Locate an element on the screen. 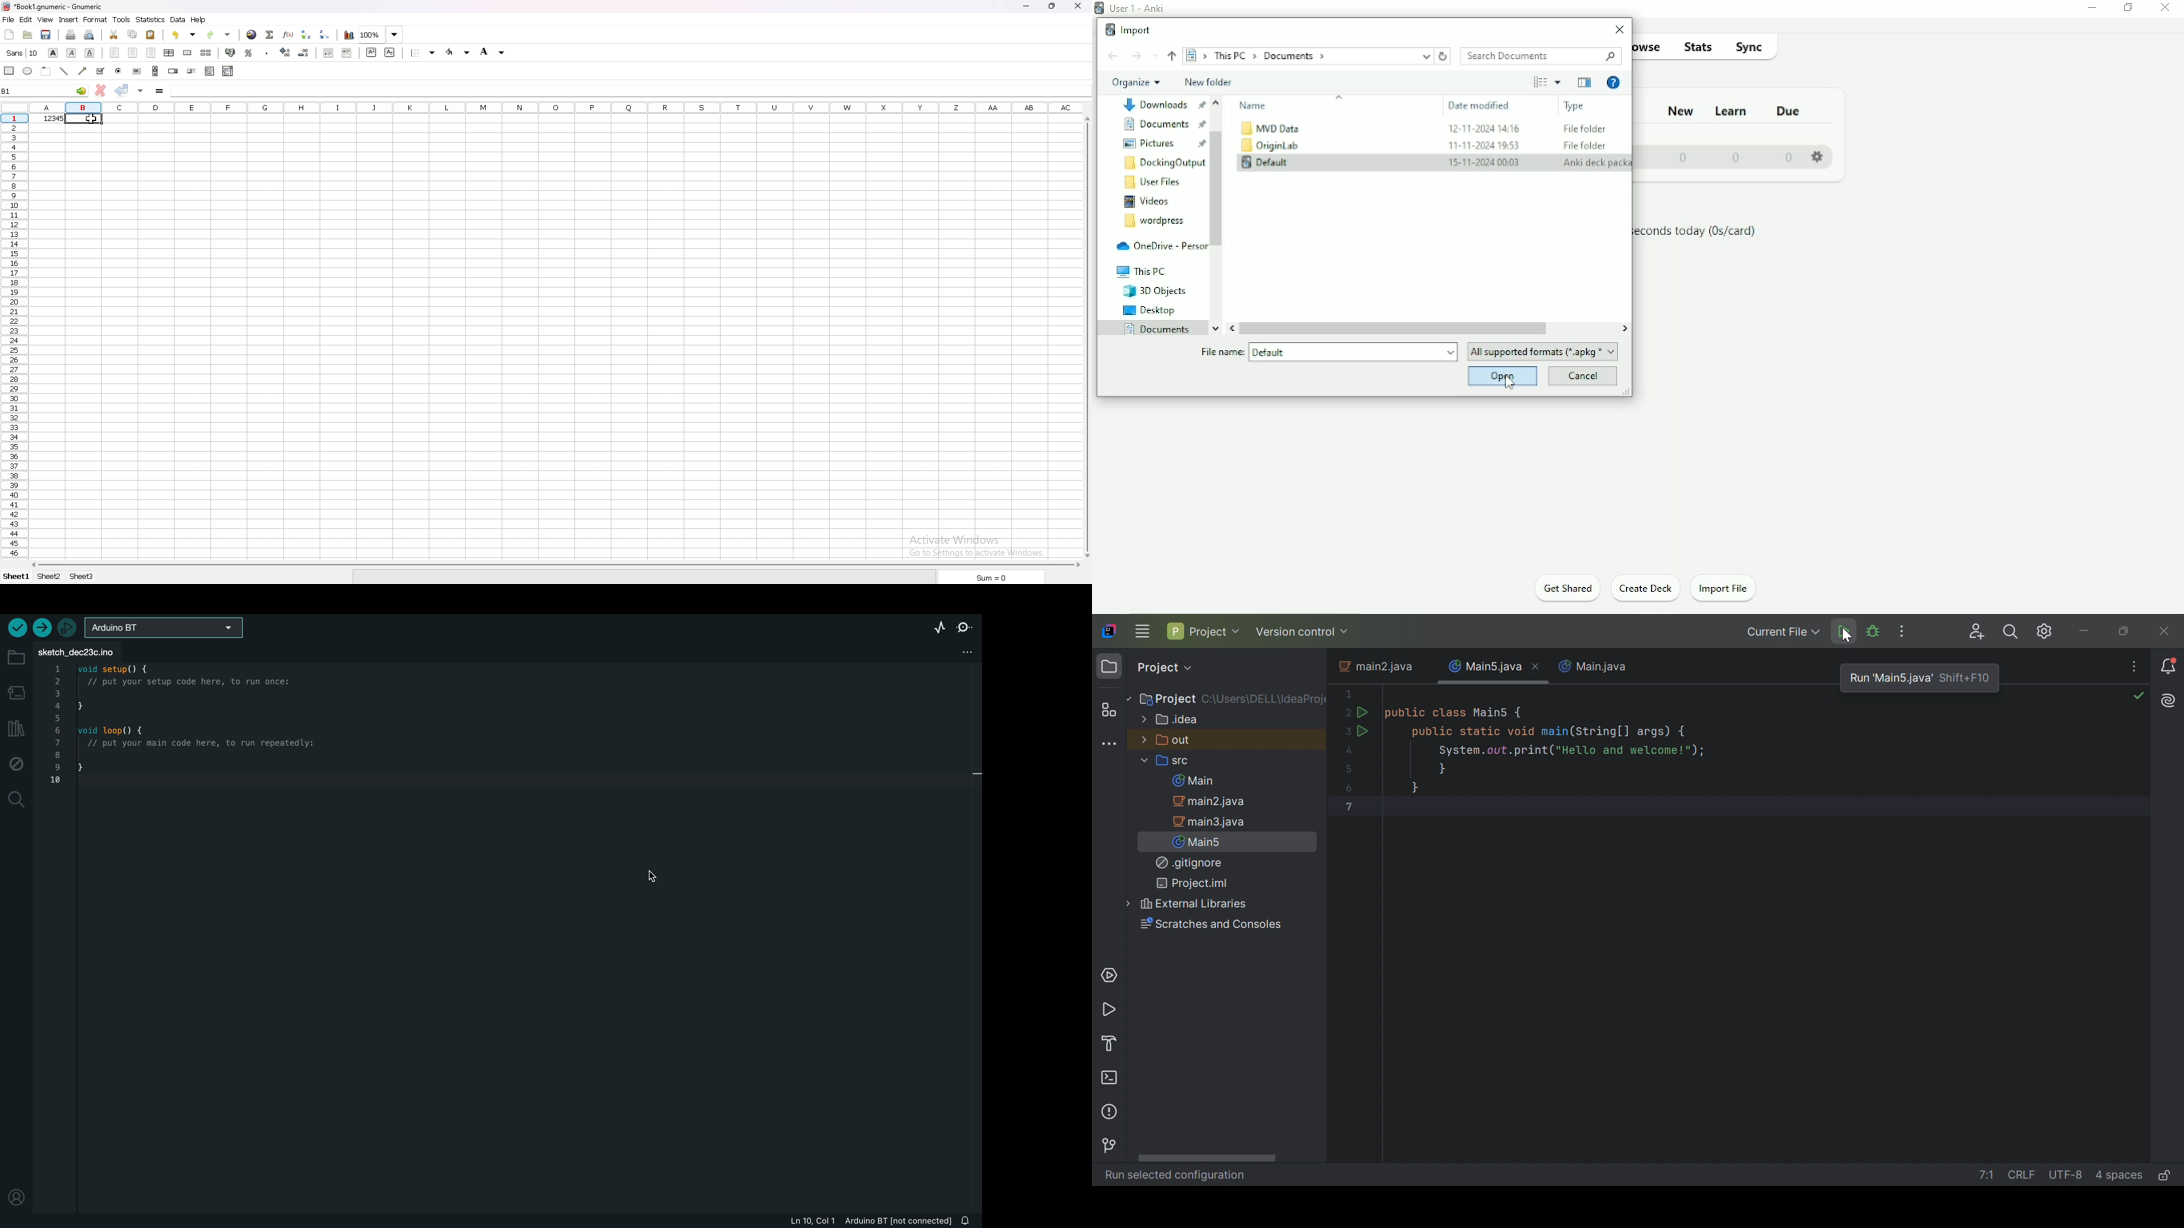 The width and height of the screenshot is (2184, 1232). 4 spaces is located at coordinates (2119, 1175).